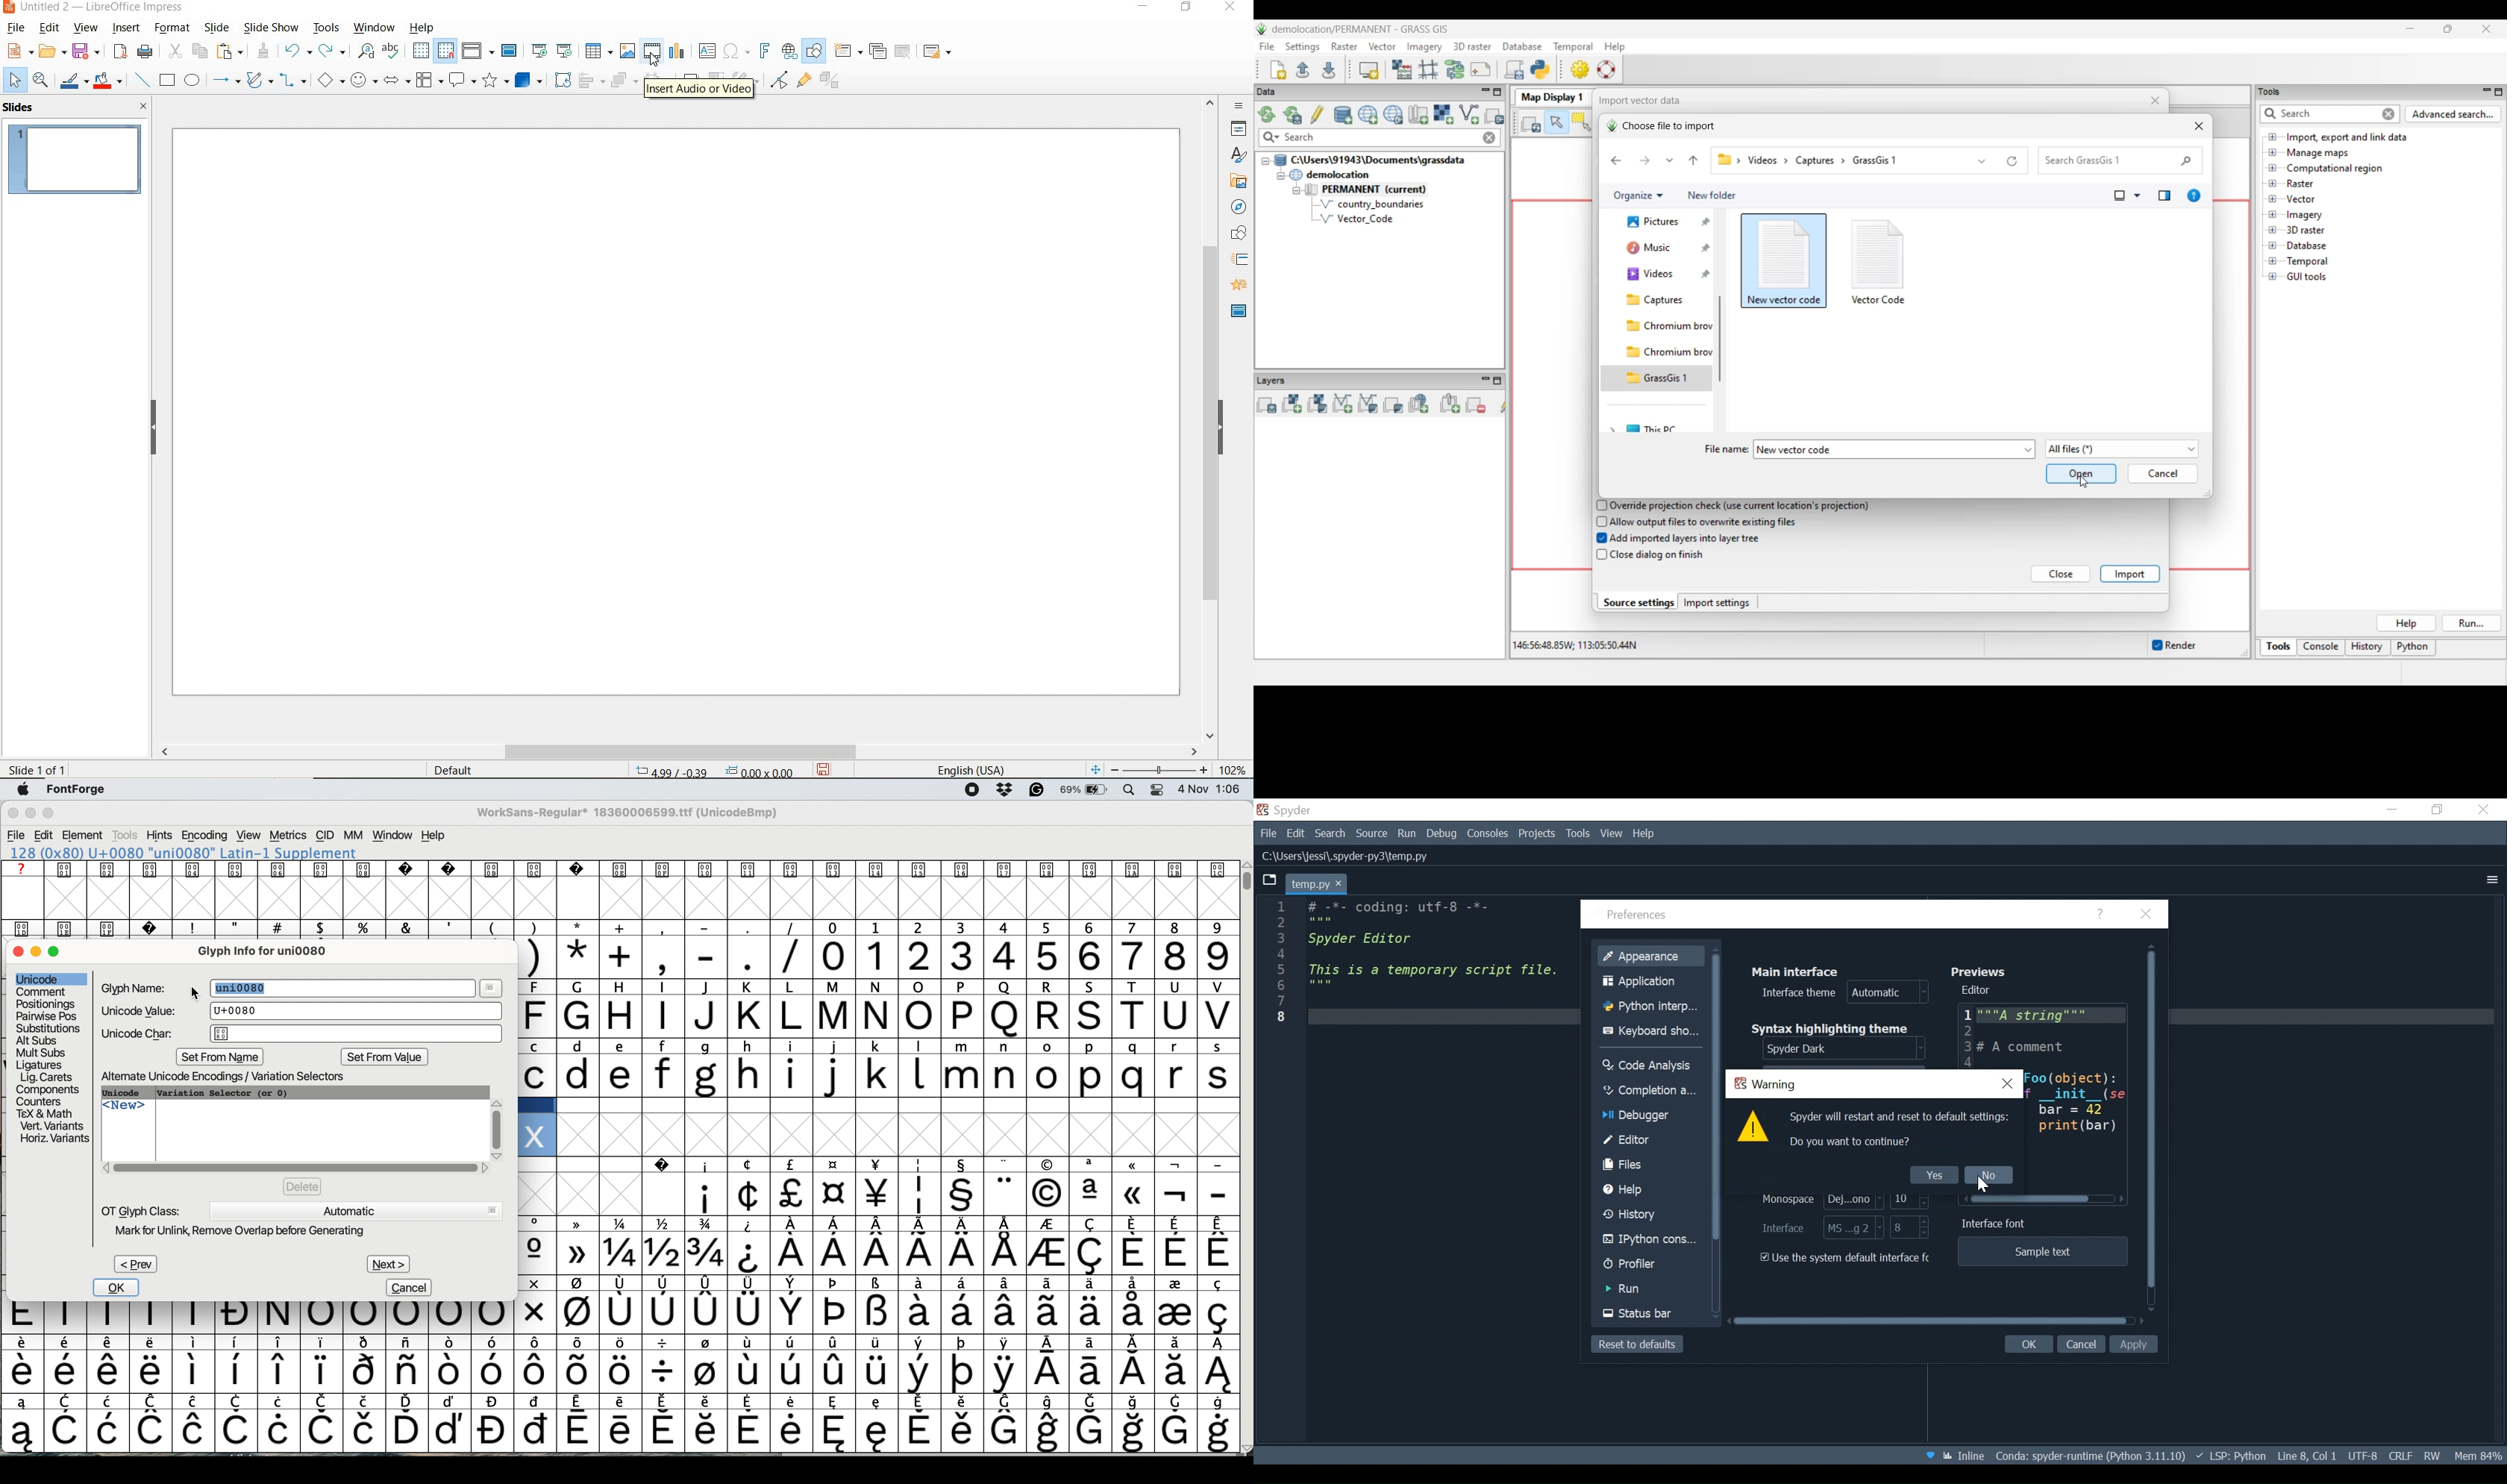 The height and width of the screenshot is (1484, 2520). What do you see at coordinates (1987, 1186) in the screenshot?
I see `Cursor` at bounding box center [1987, 1186].